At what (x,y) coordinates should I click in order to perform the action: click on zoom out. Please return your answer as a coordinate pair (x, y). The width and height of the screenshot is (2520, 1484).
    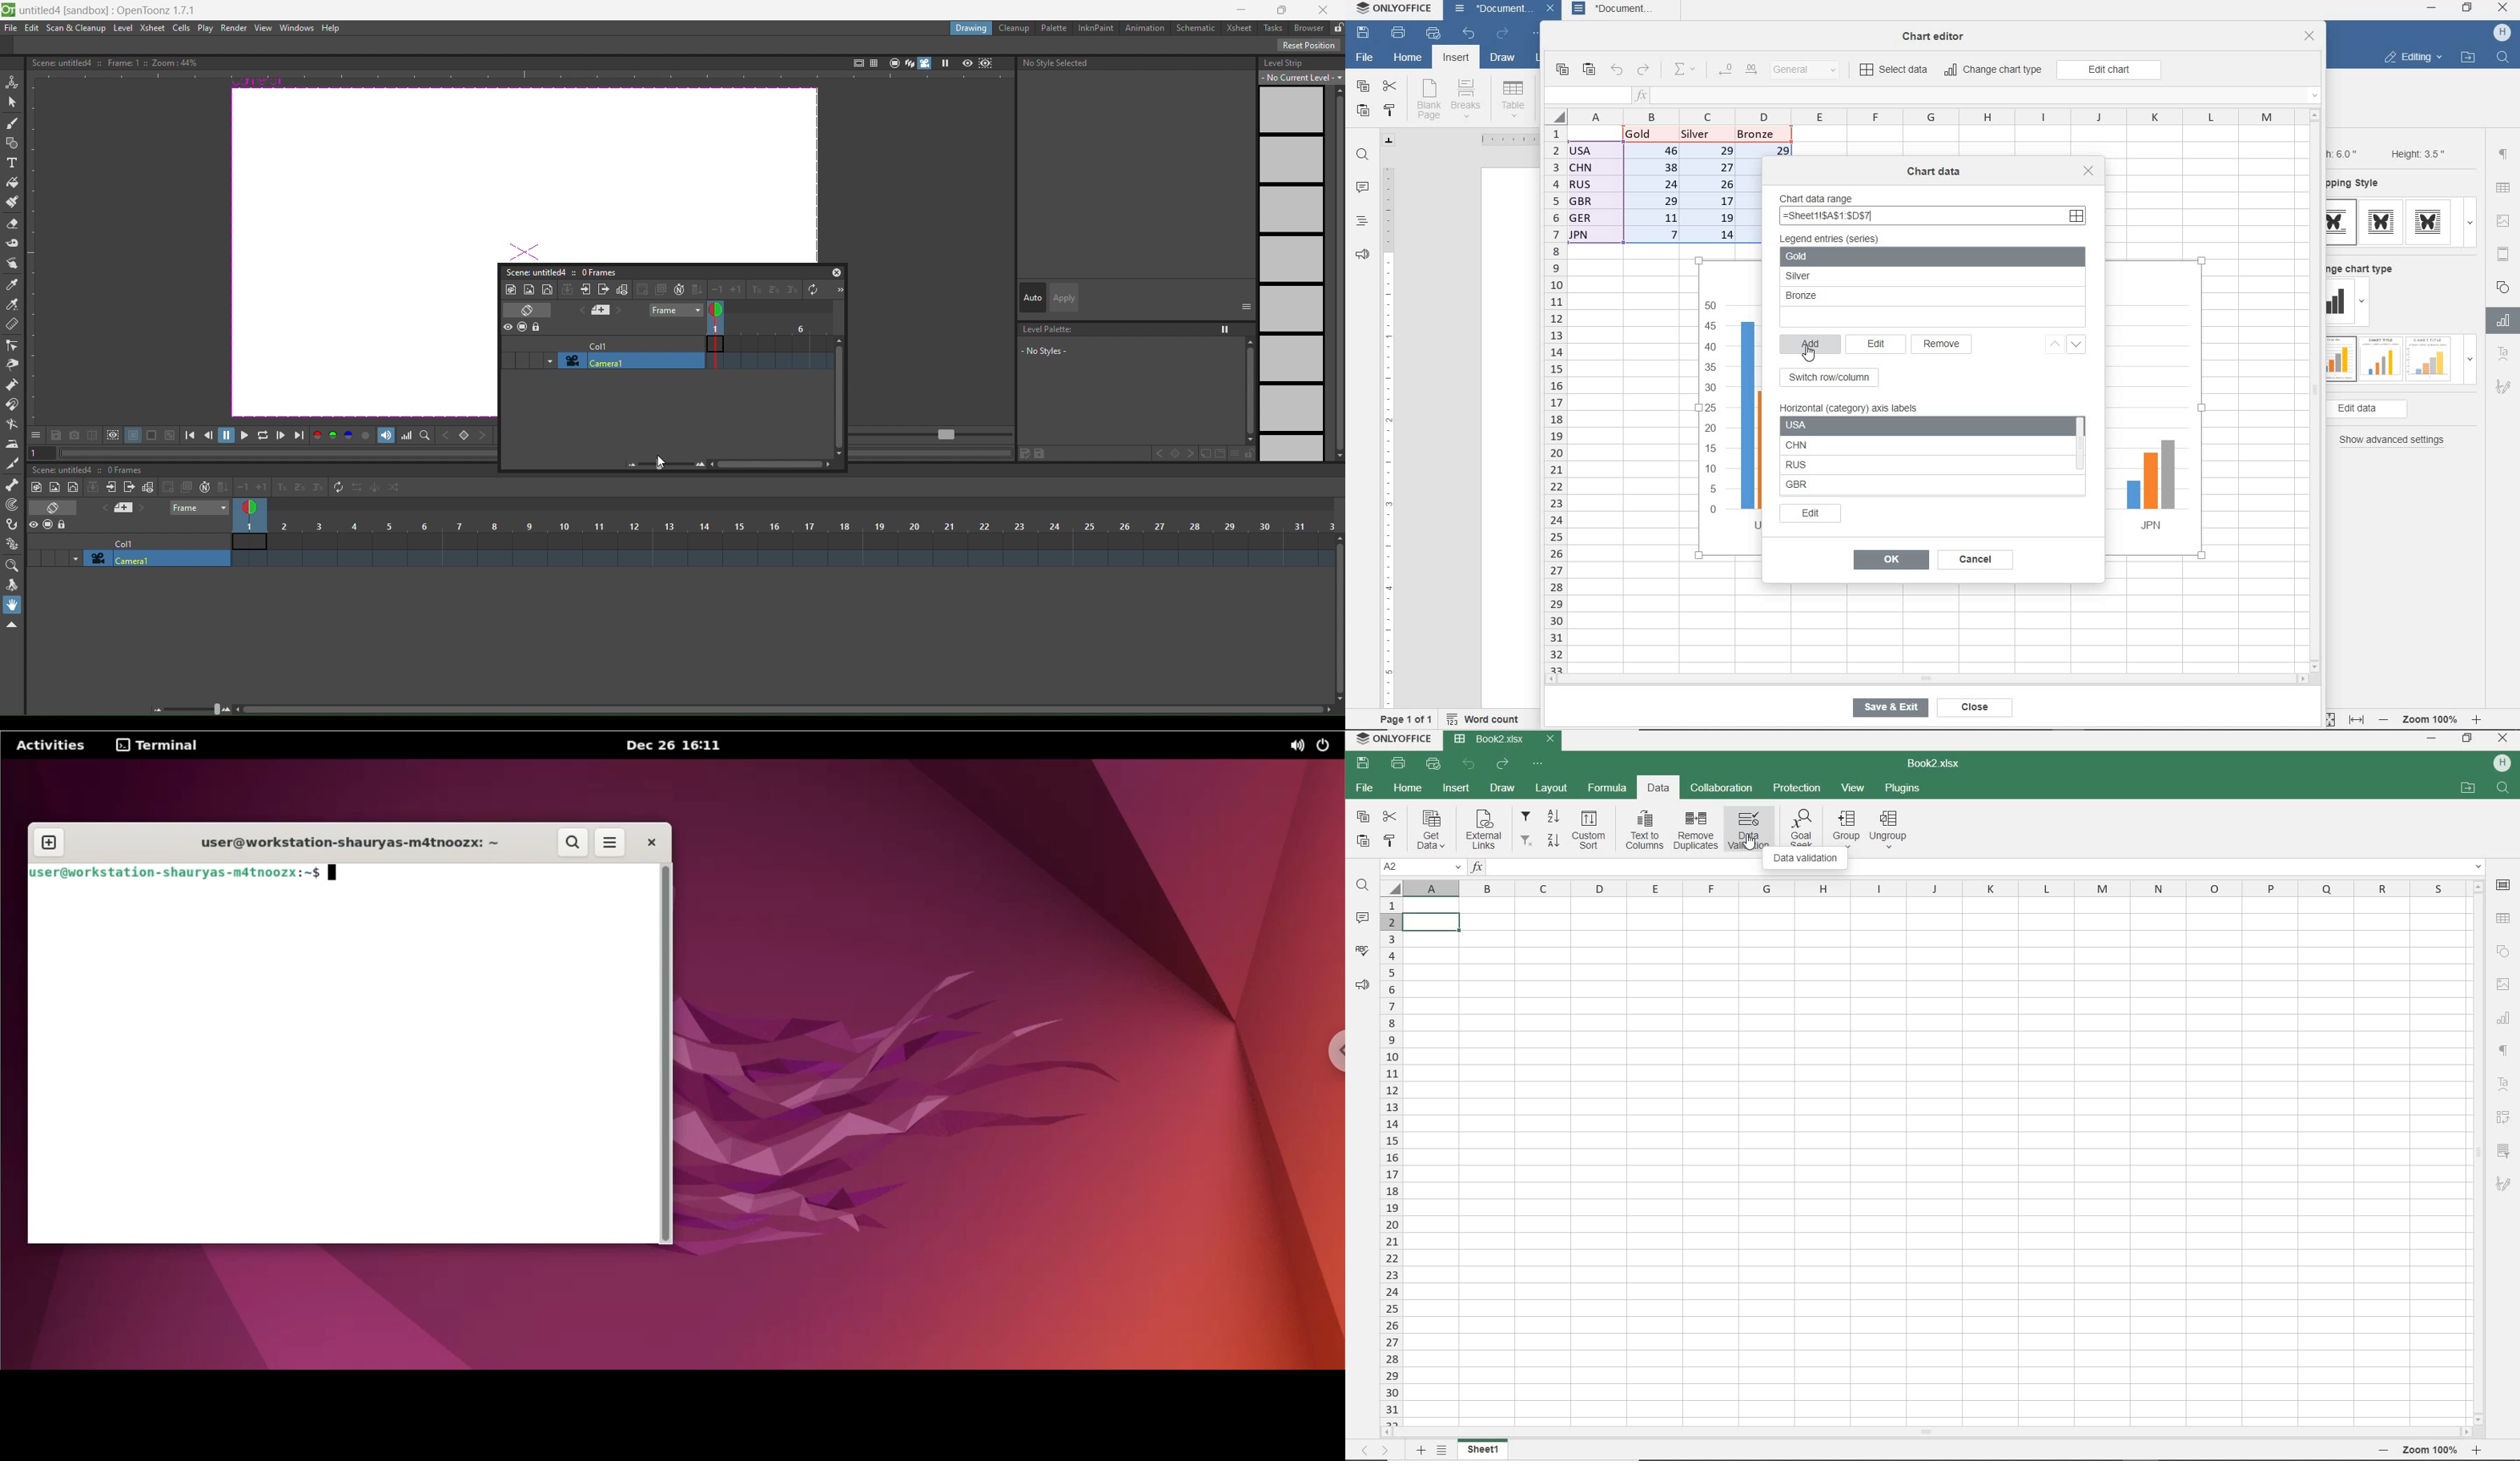
    Looking at the image, I should click on (2385, 719).